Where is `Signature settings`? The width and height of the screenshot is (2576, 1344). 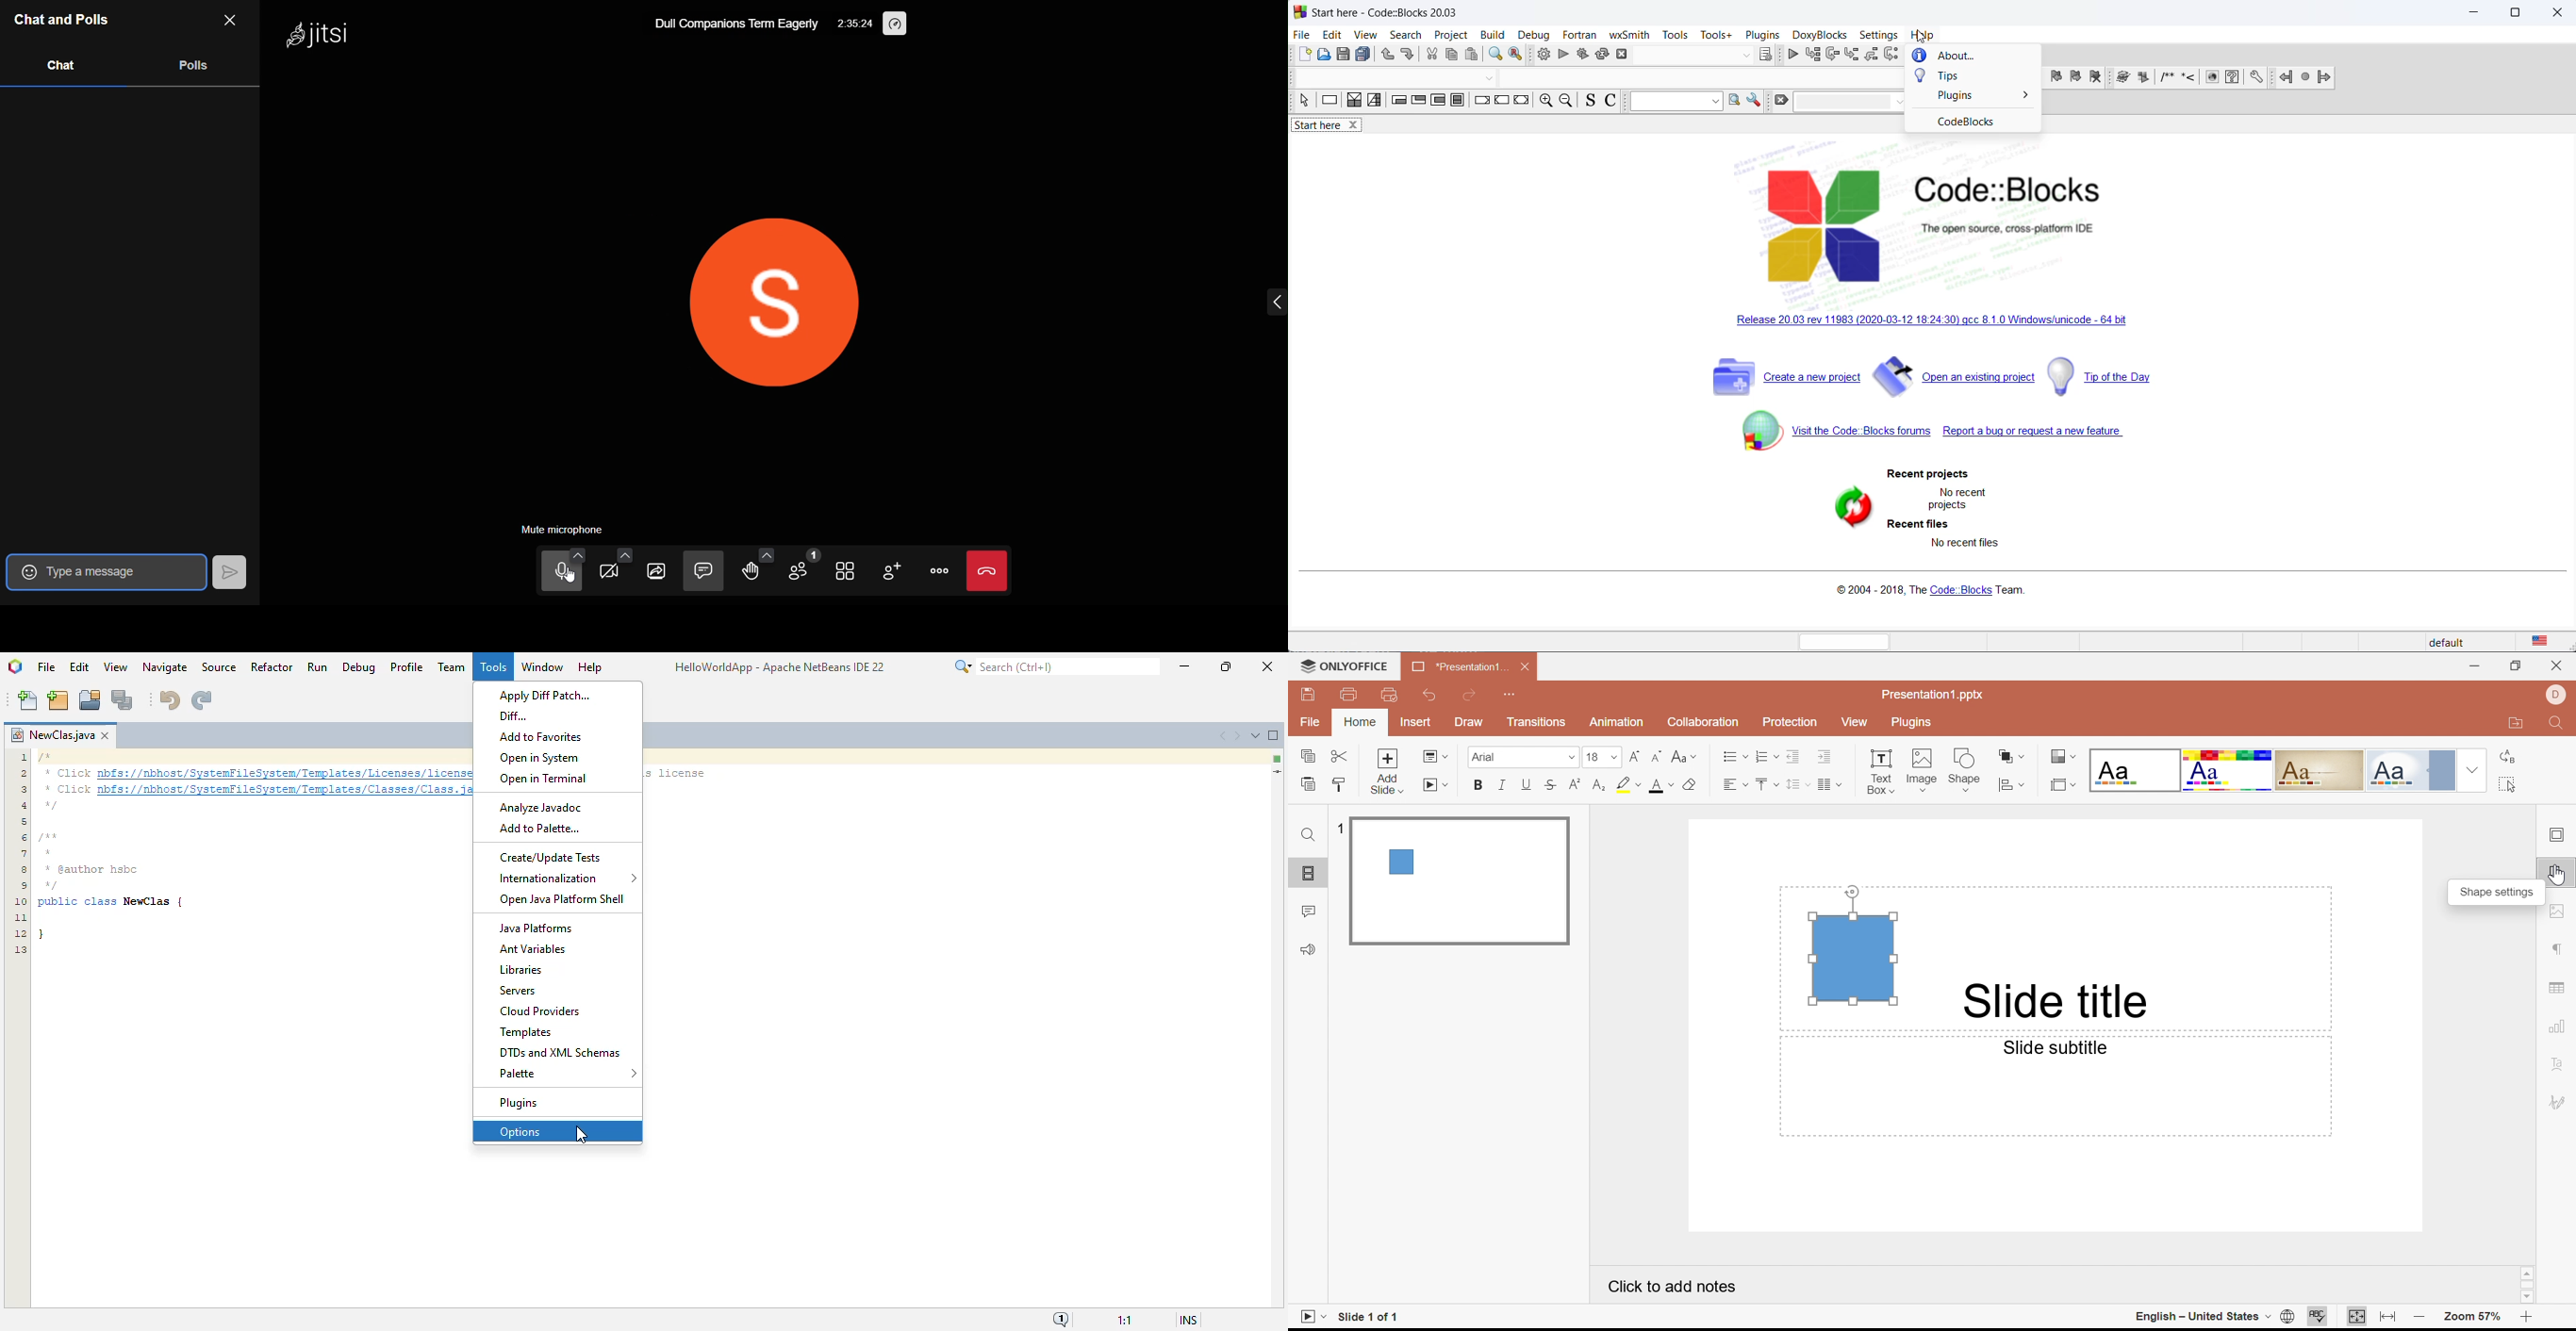 Signature settings is located at coordinates (2559, 1100).